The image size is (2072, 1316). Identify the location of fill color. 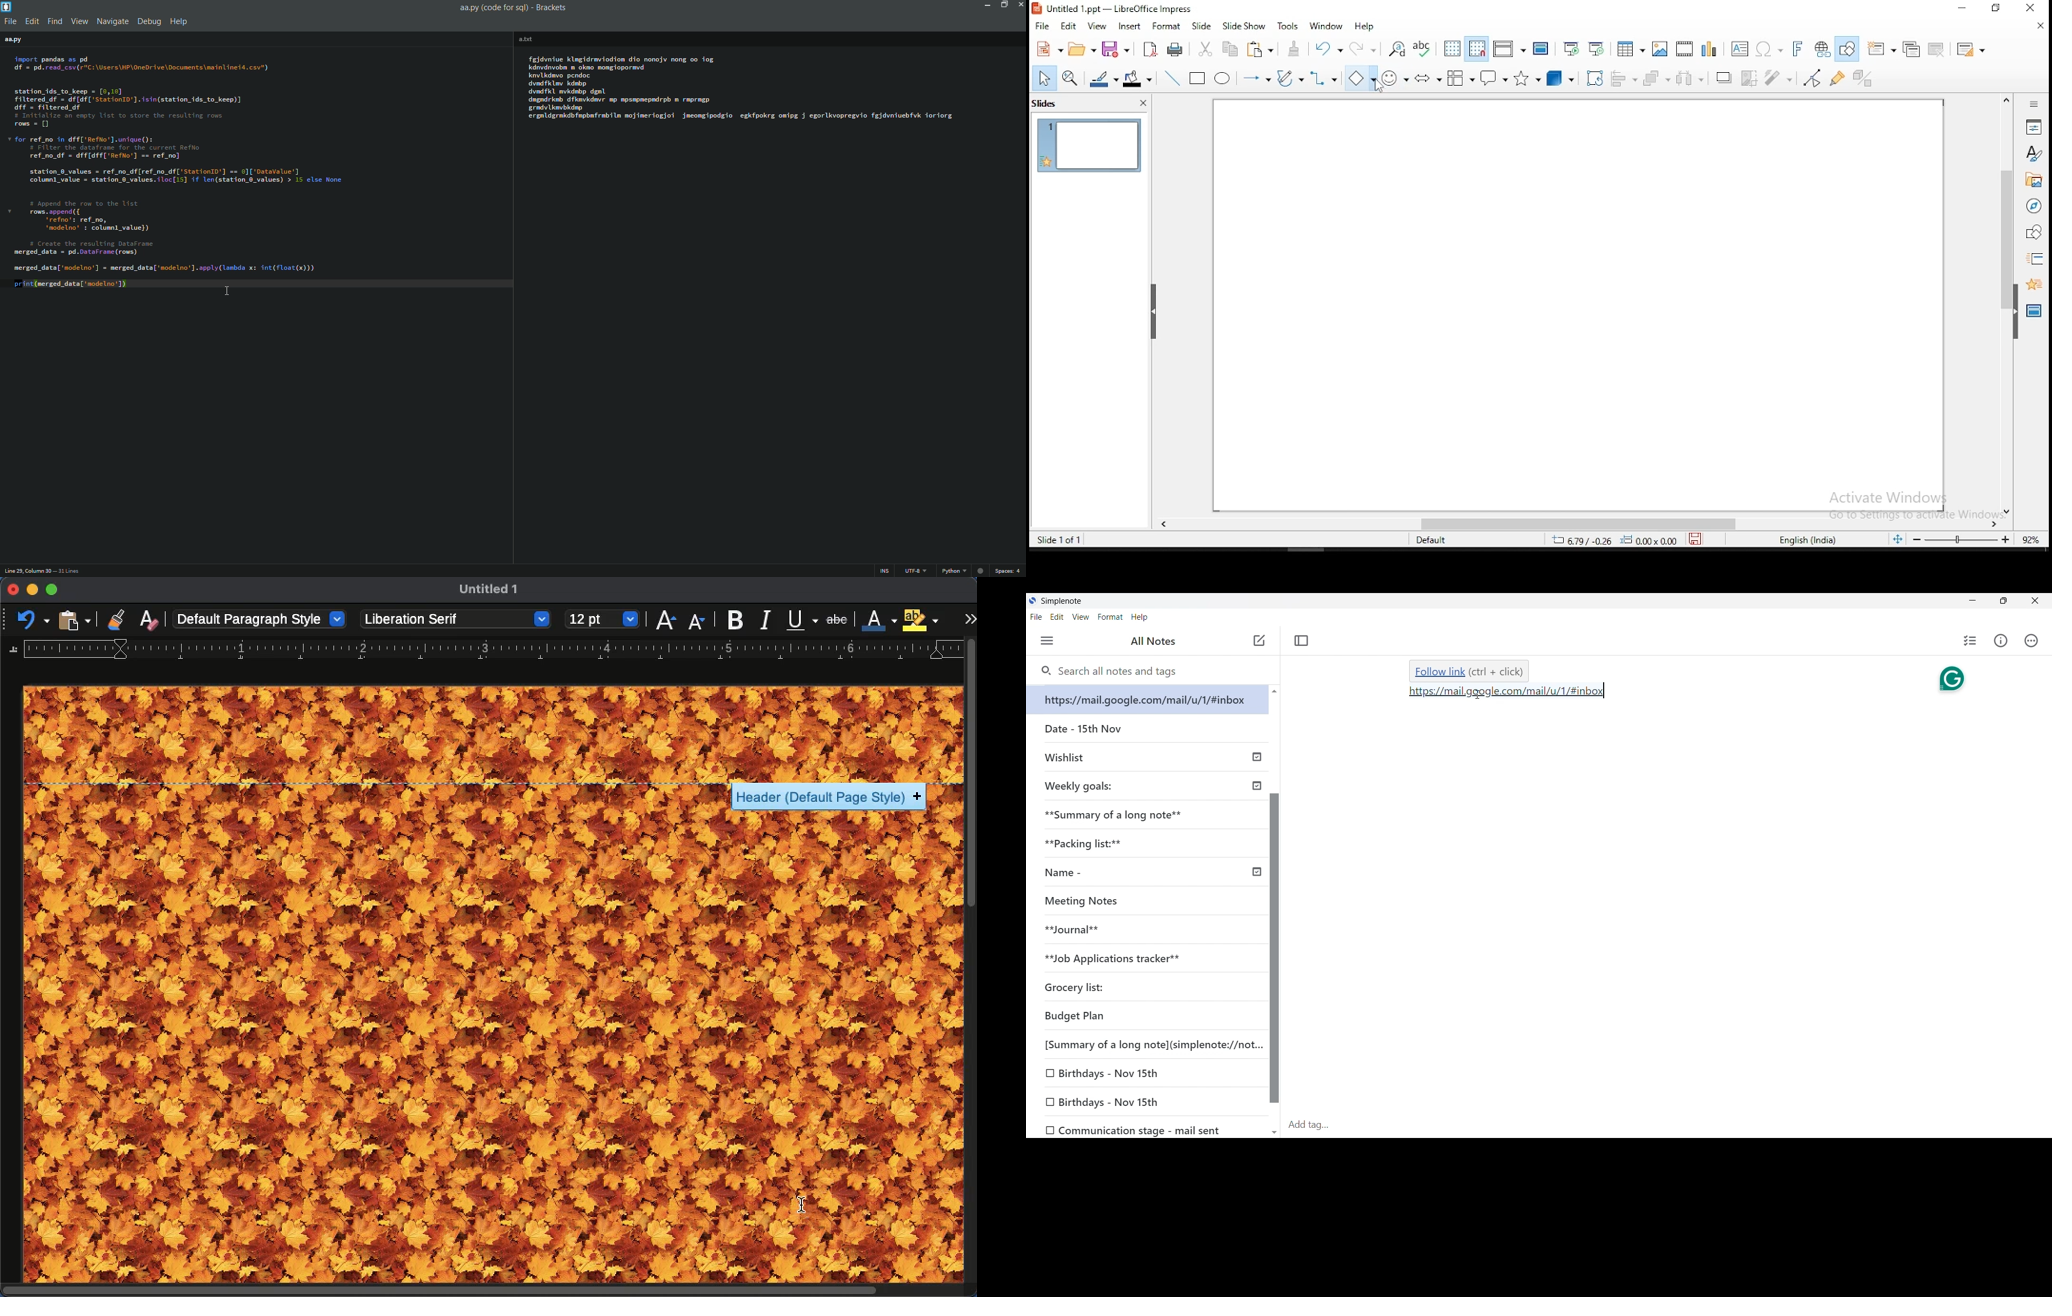
(1141, 77).